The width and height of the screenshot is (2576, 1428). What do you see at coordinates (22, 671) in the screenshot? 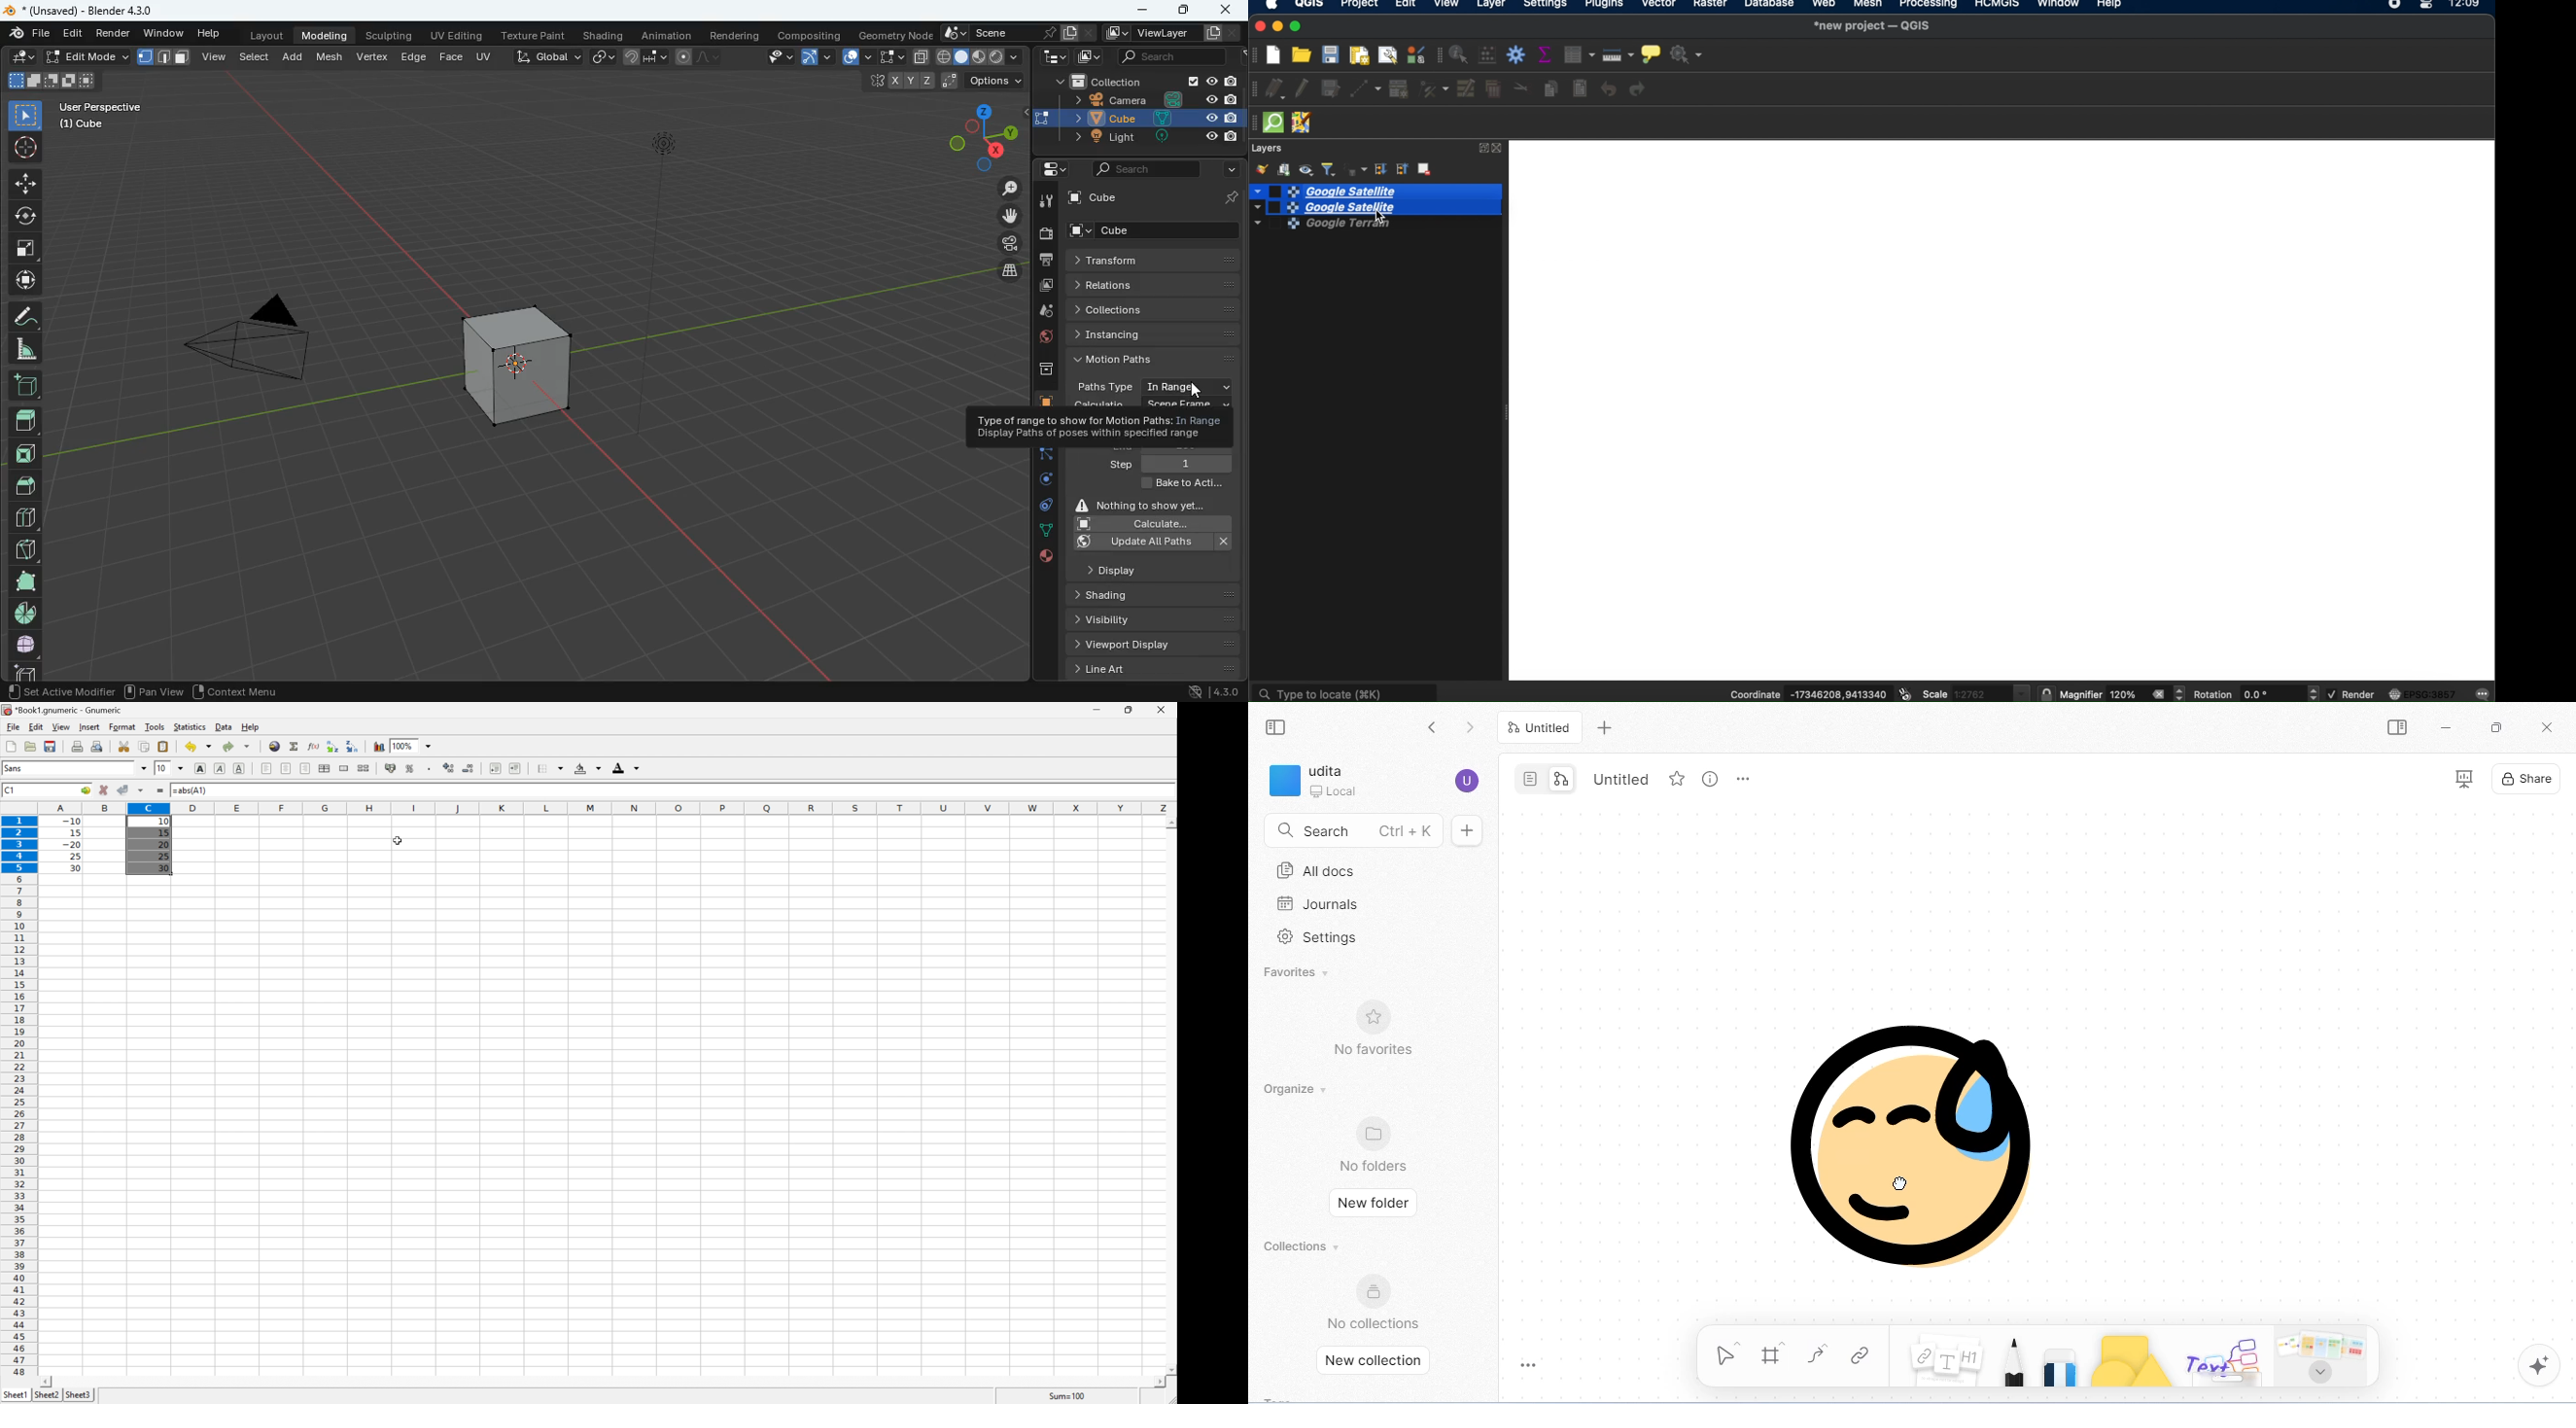
I see `cuboid` at bounding box center [22, 671].